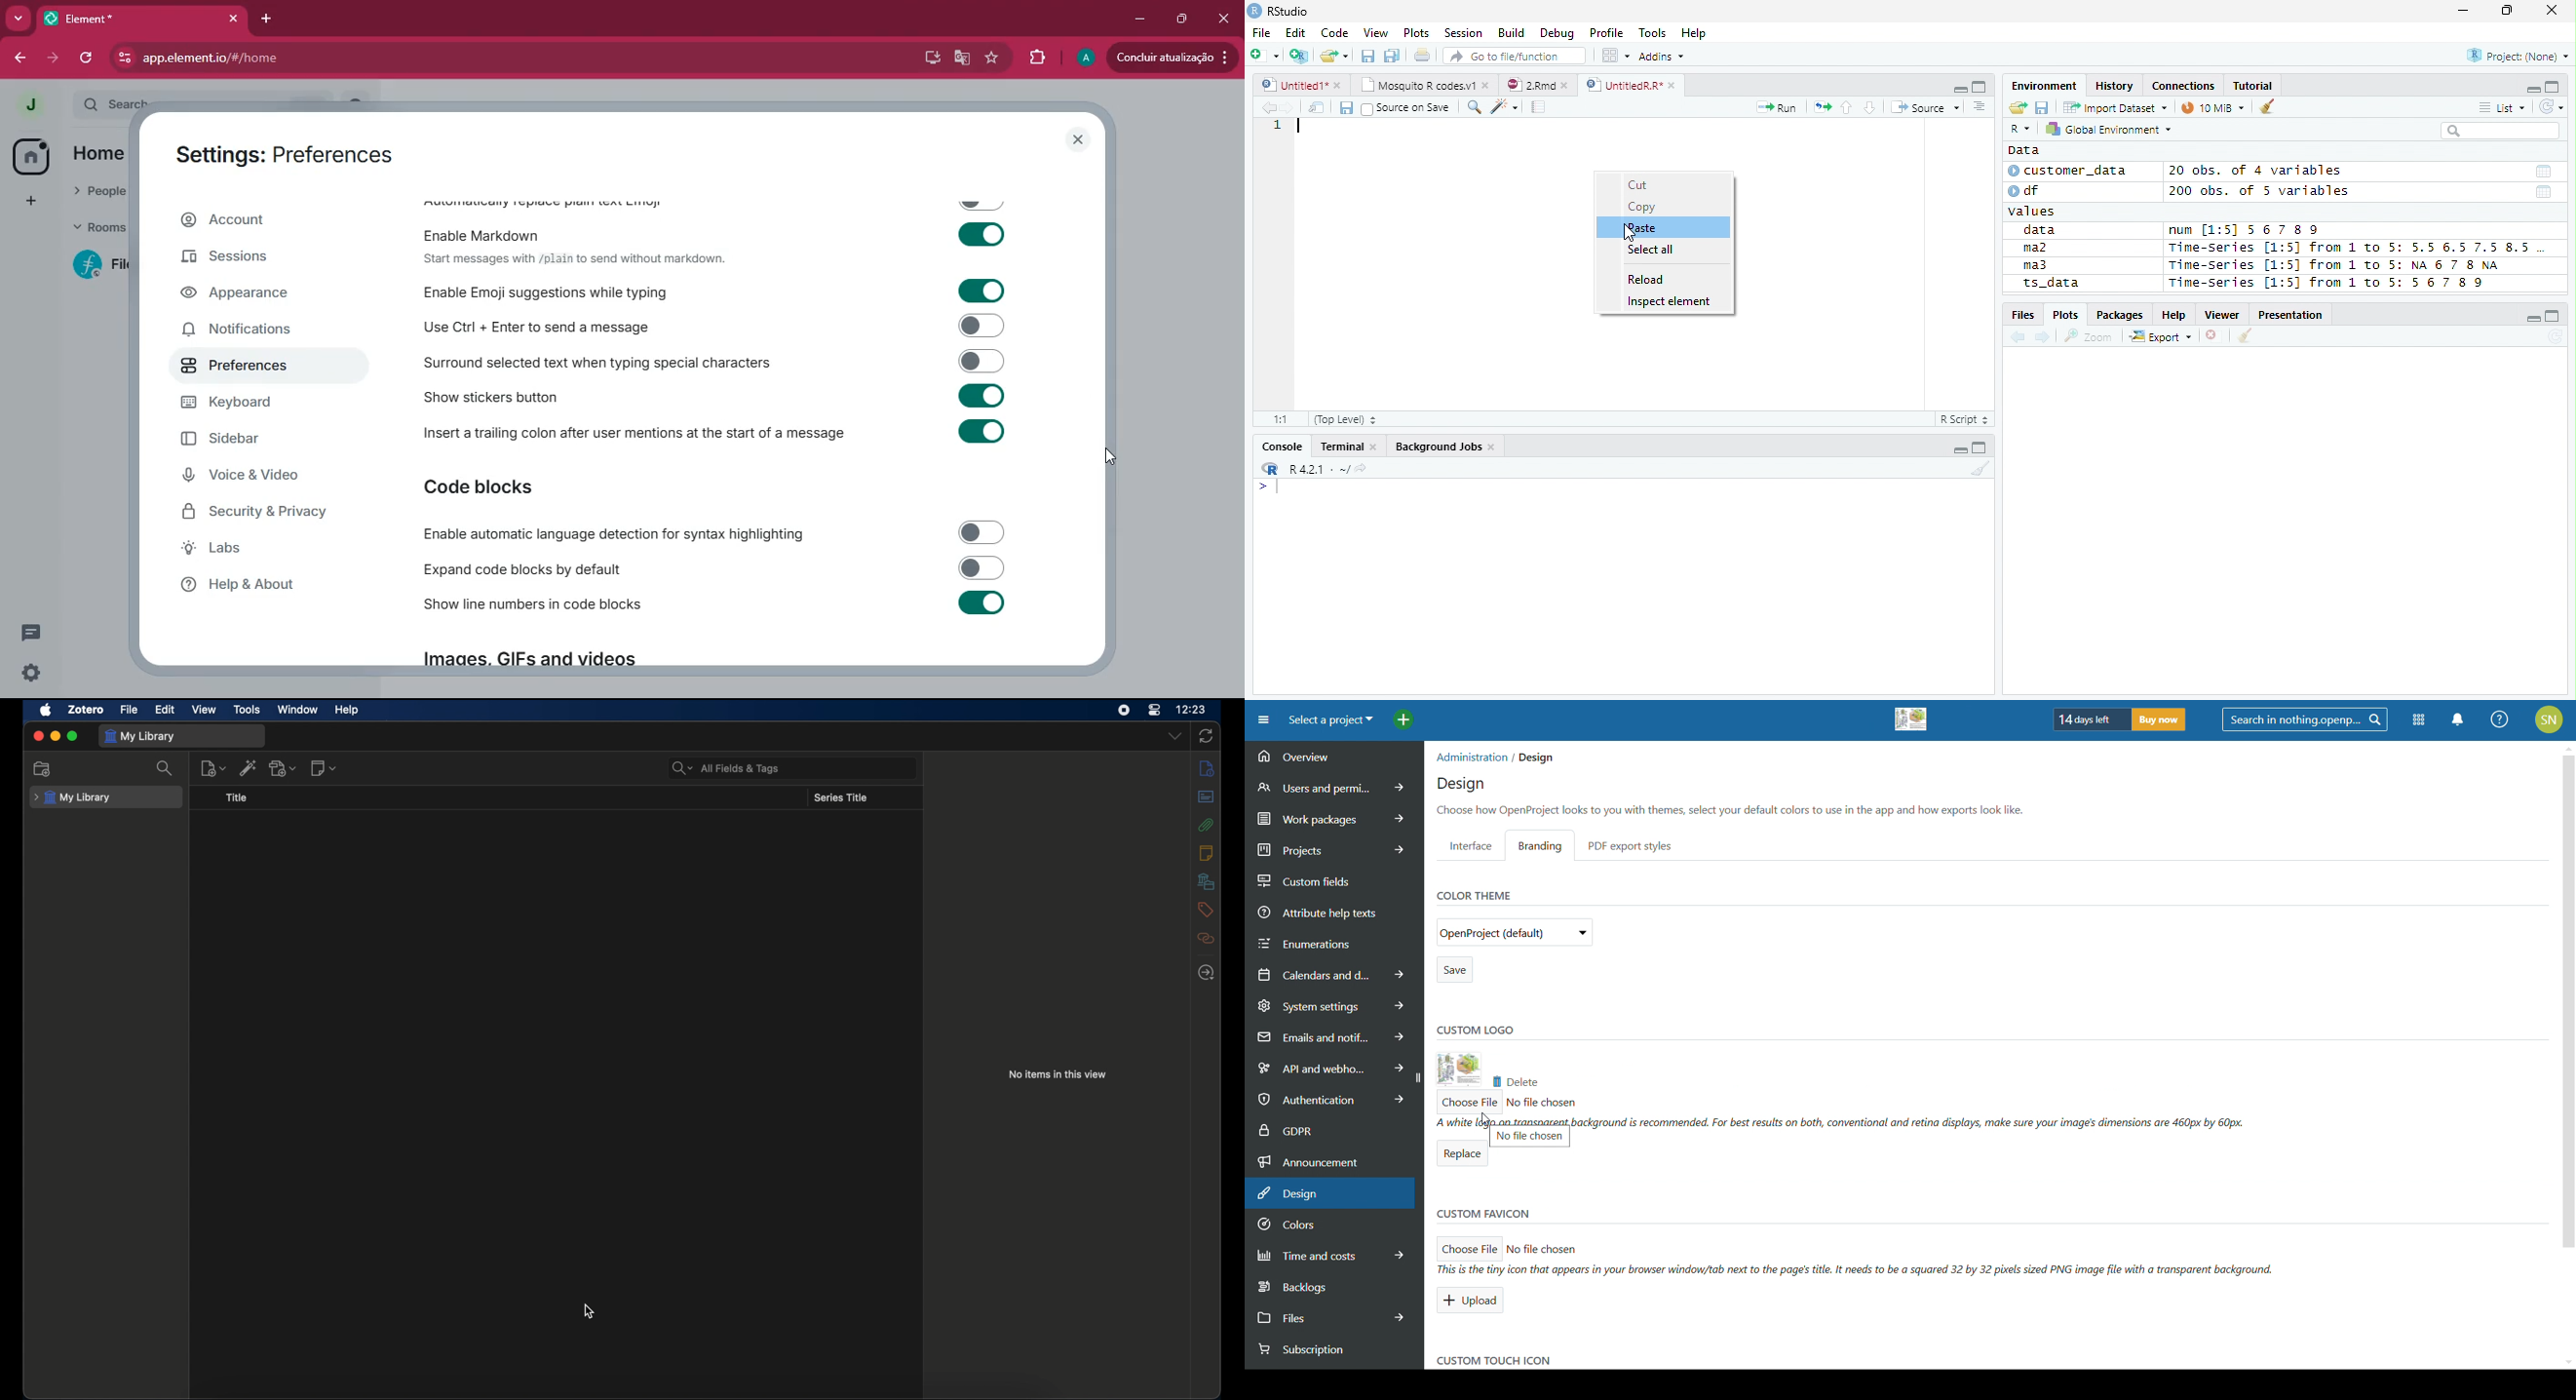  I want to click on Files, so click(2022, 315).